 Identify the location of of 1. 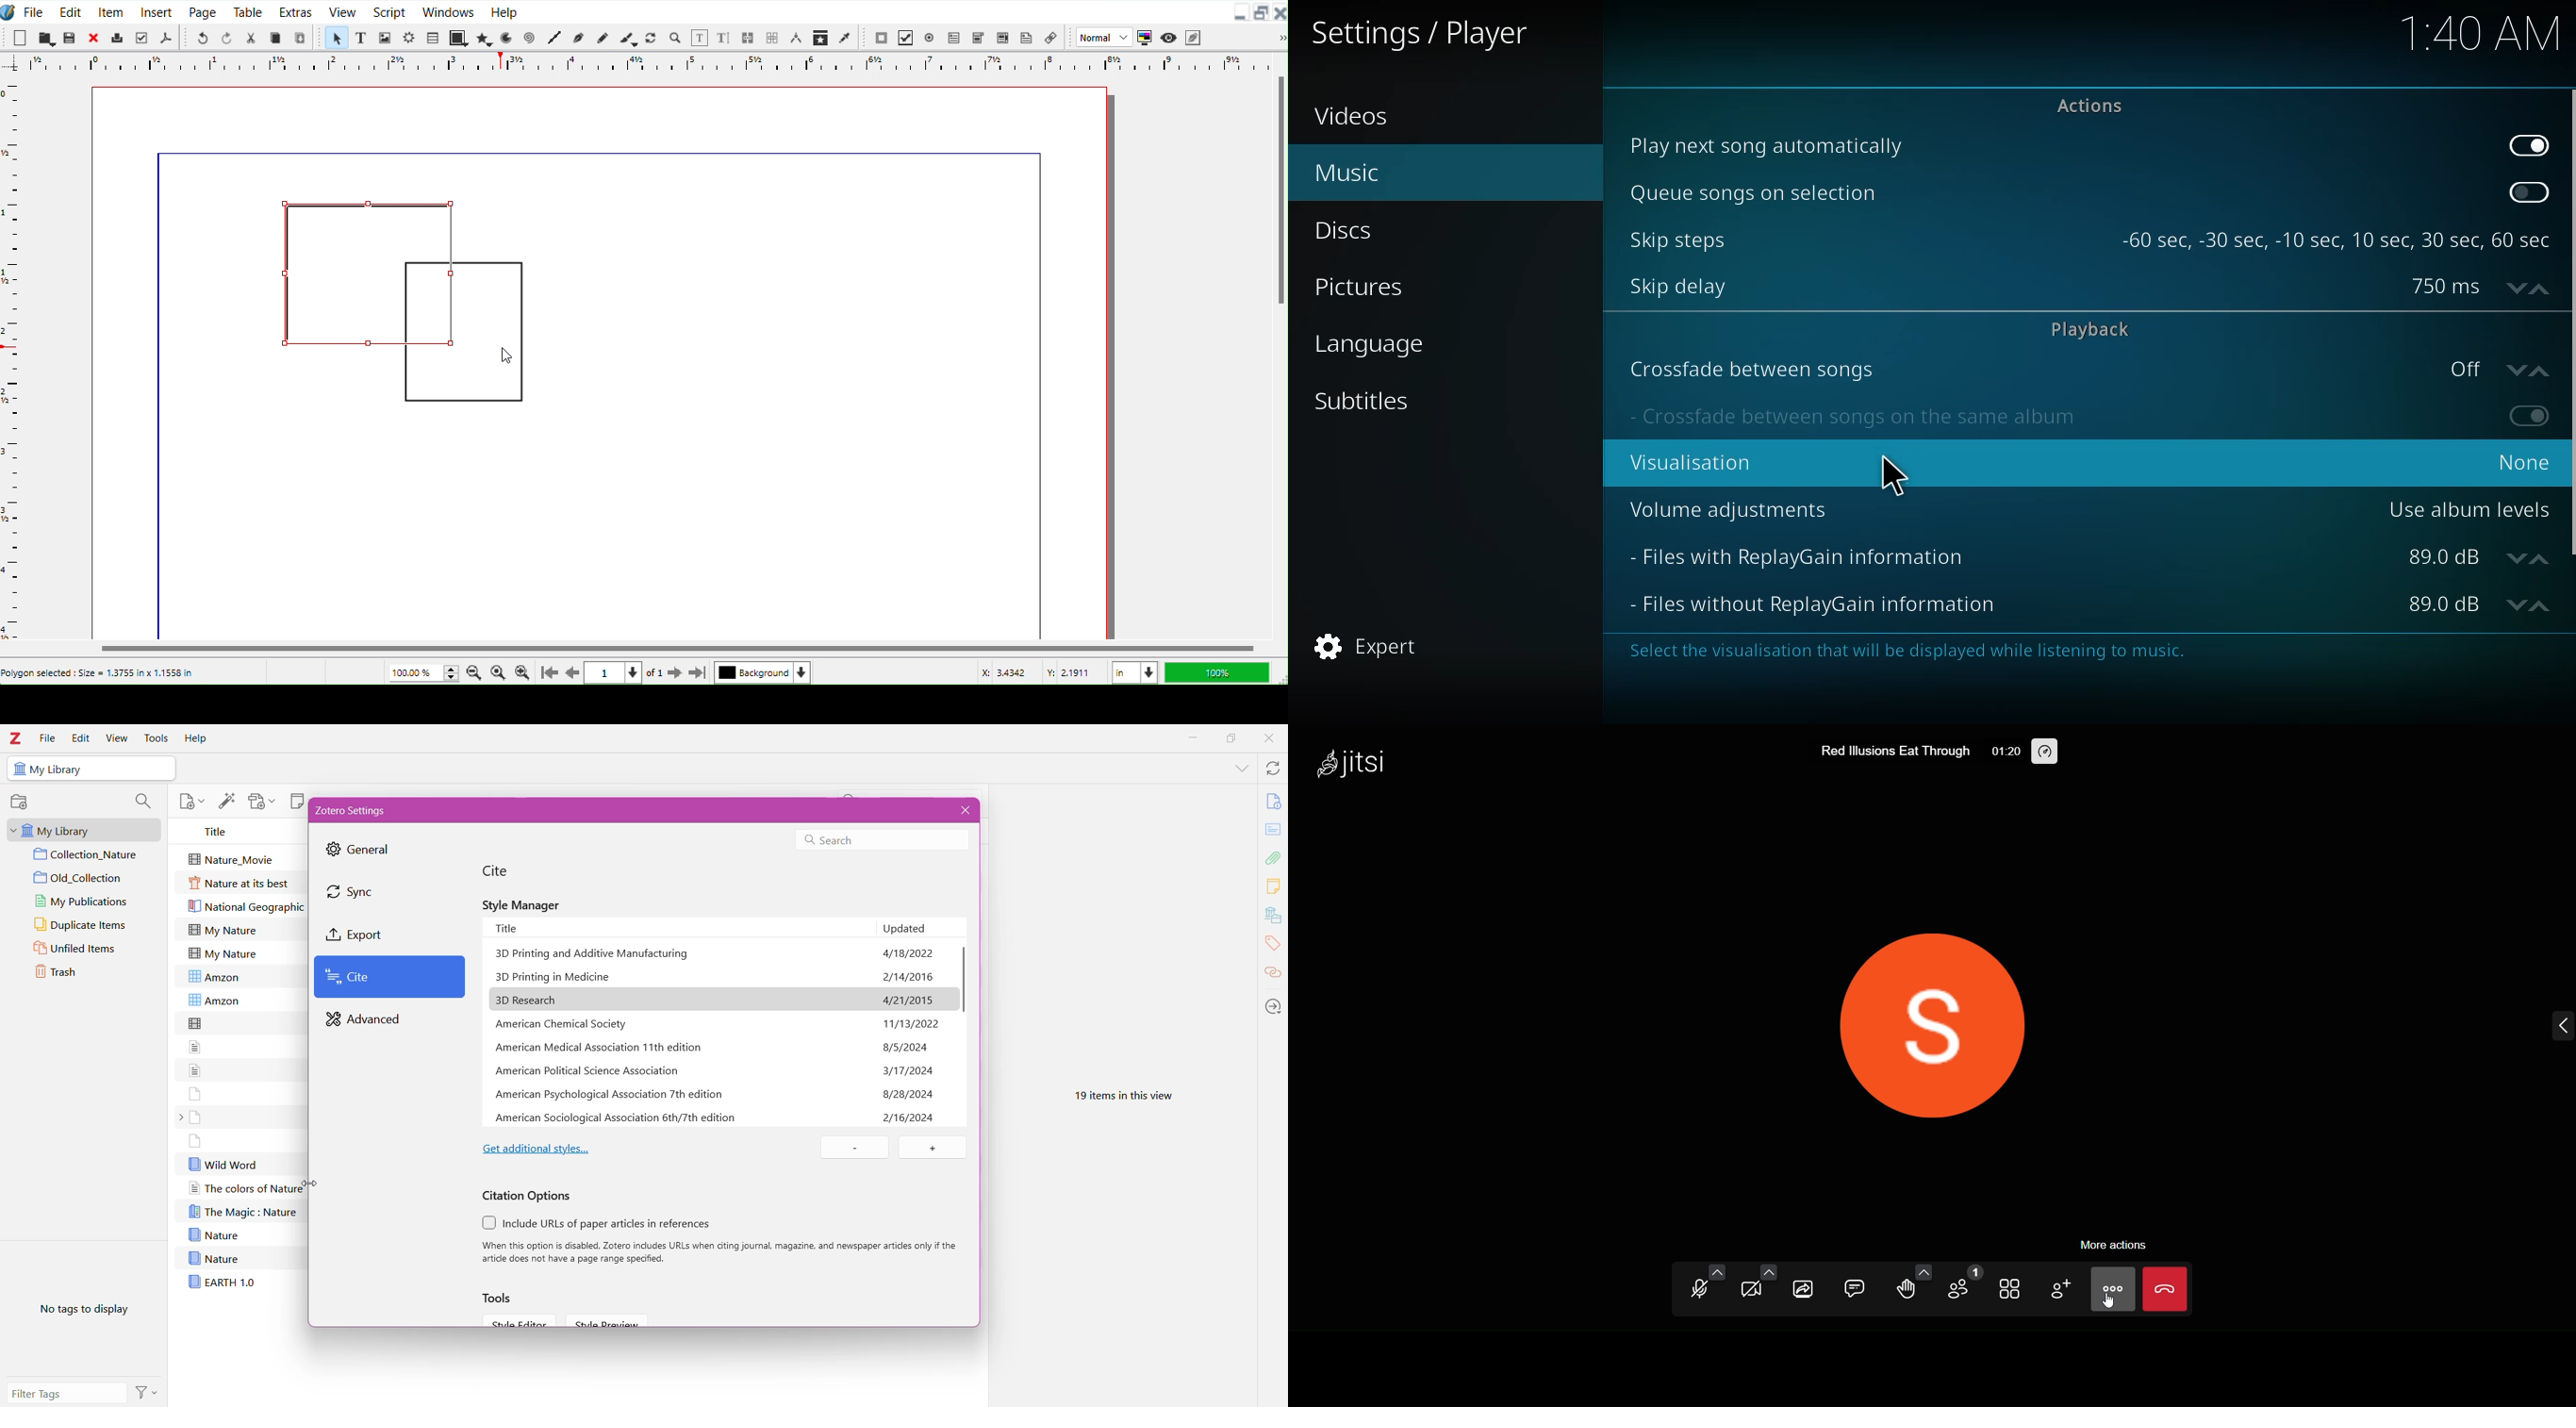
(654, 674).